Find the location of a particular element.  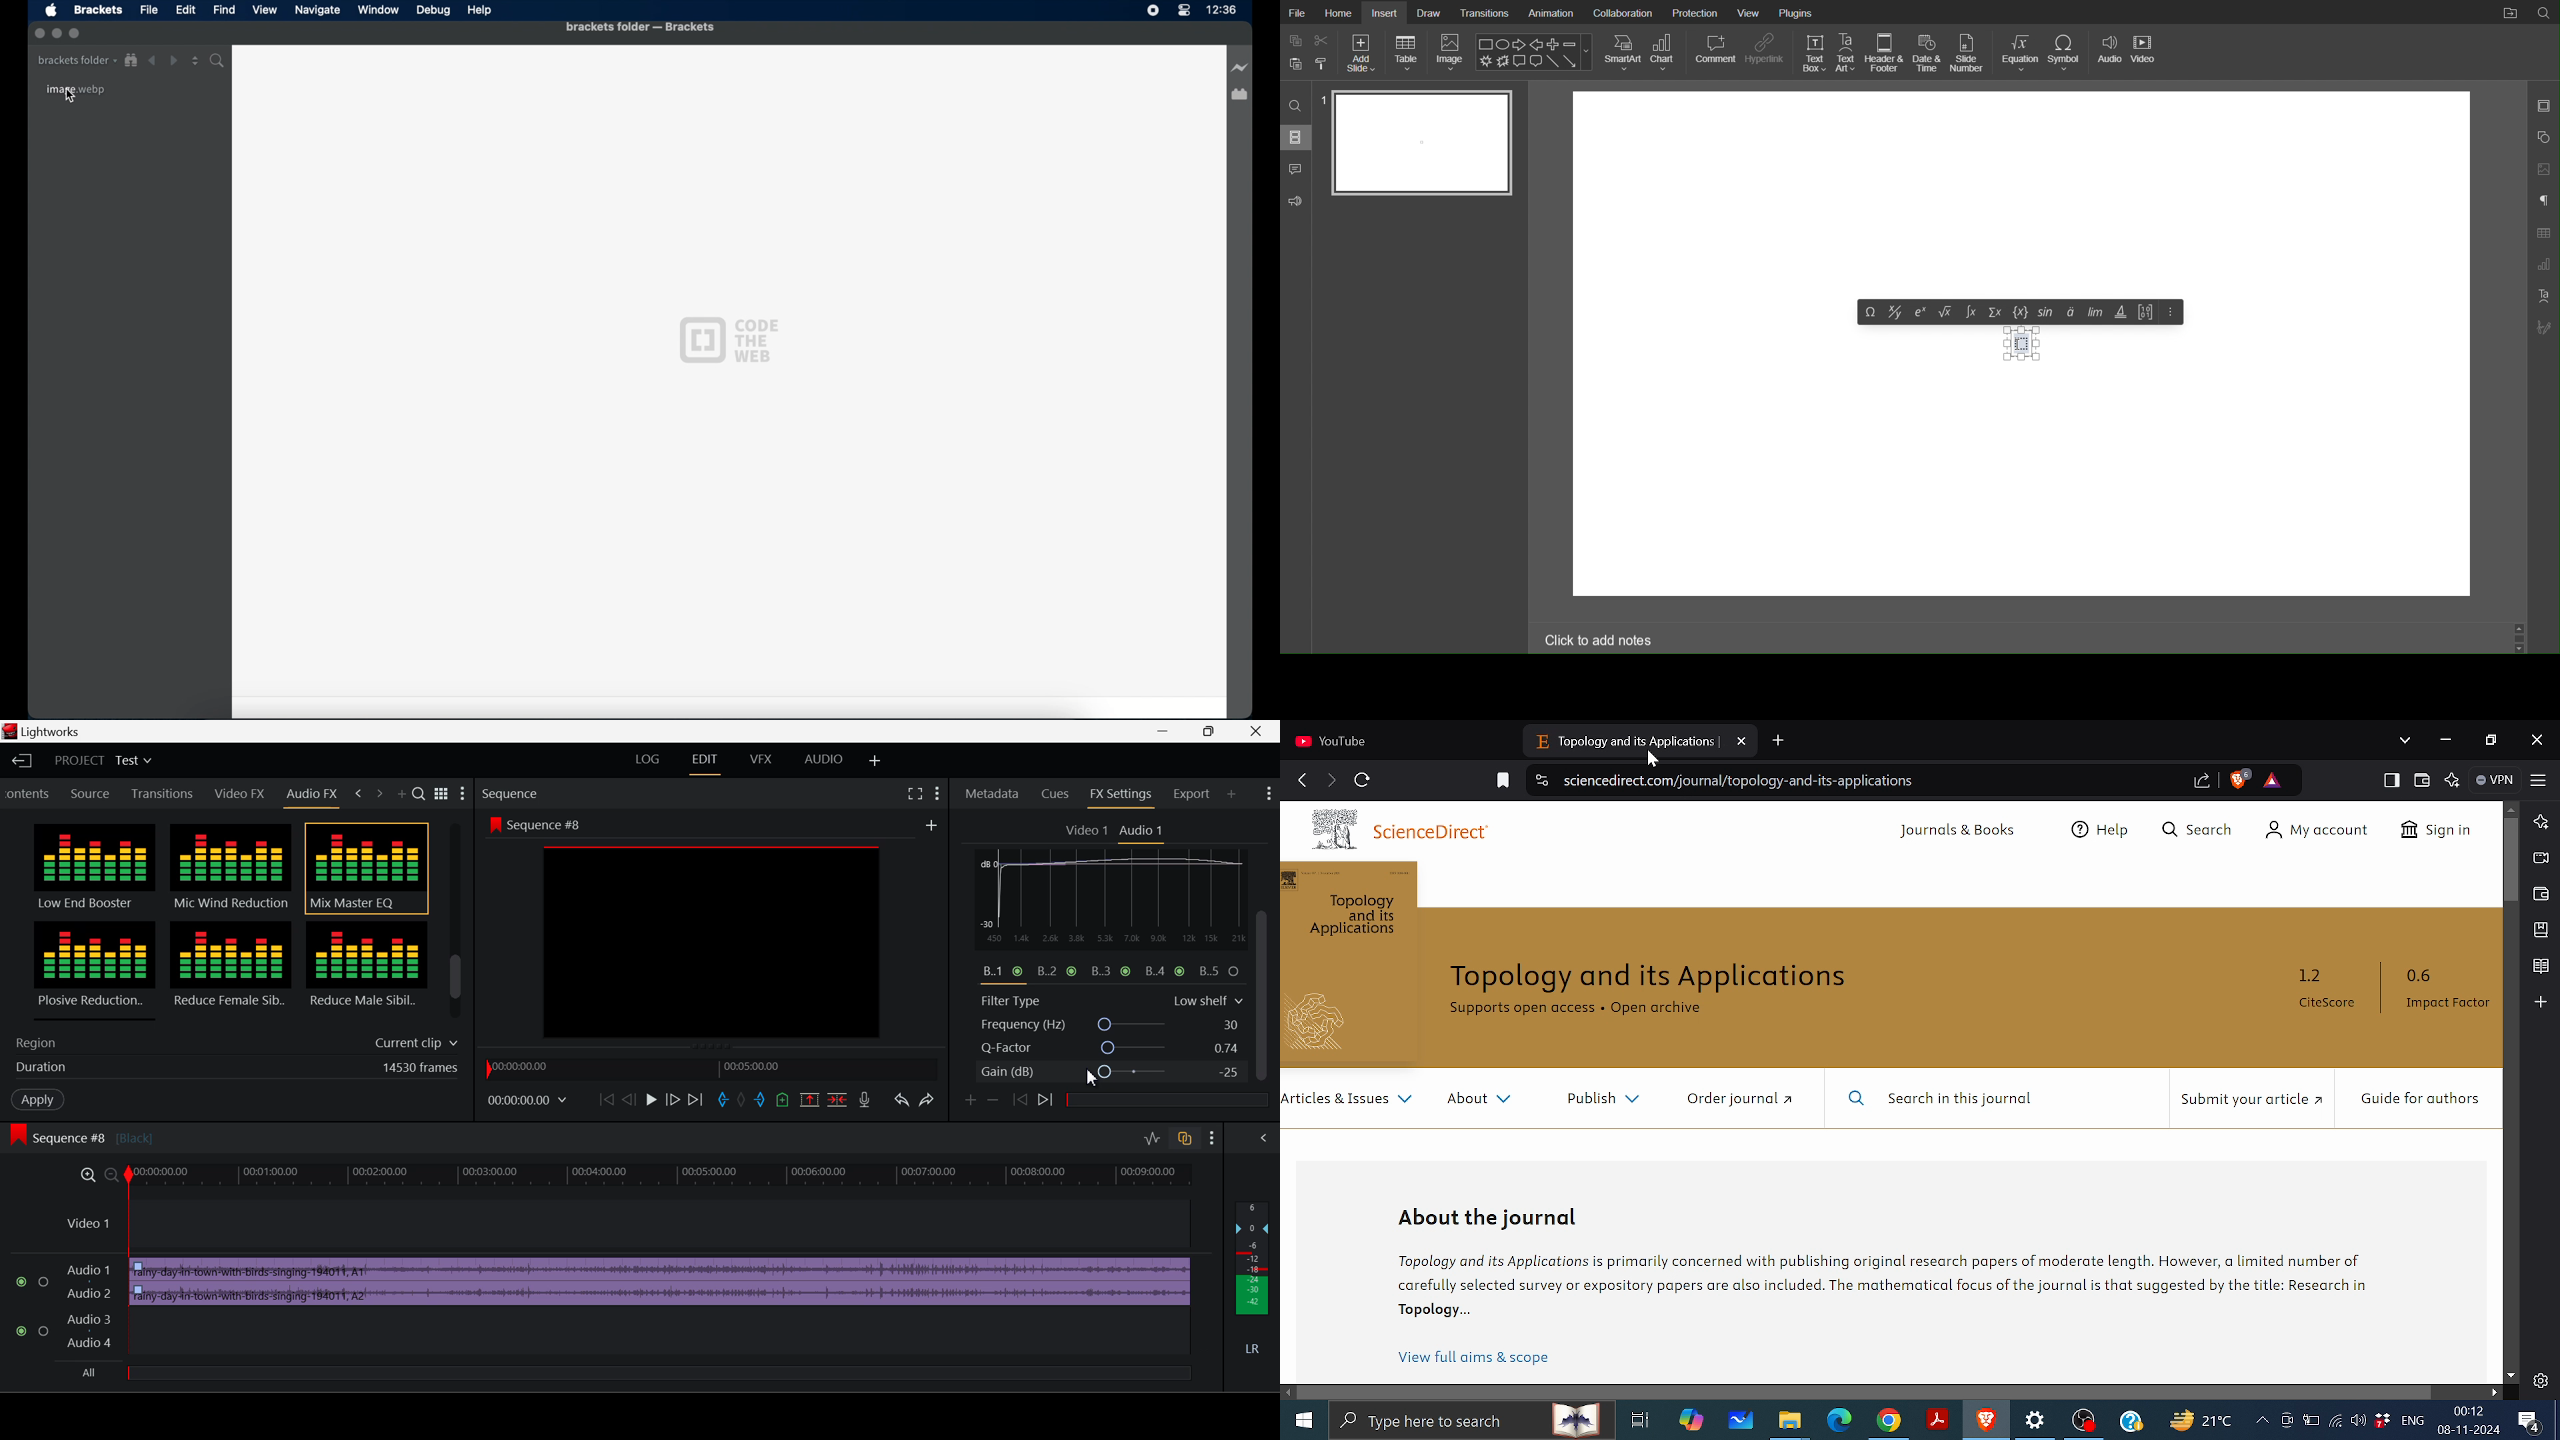

Customize and control brave is located at coordinates (2539, 779).